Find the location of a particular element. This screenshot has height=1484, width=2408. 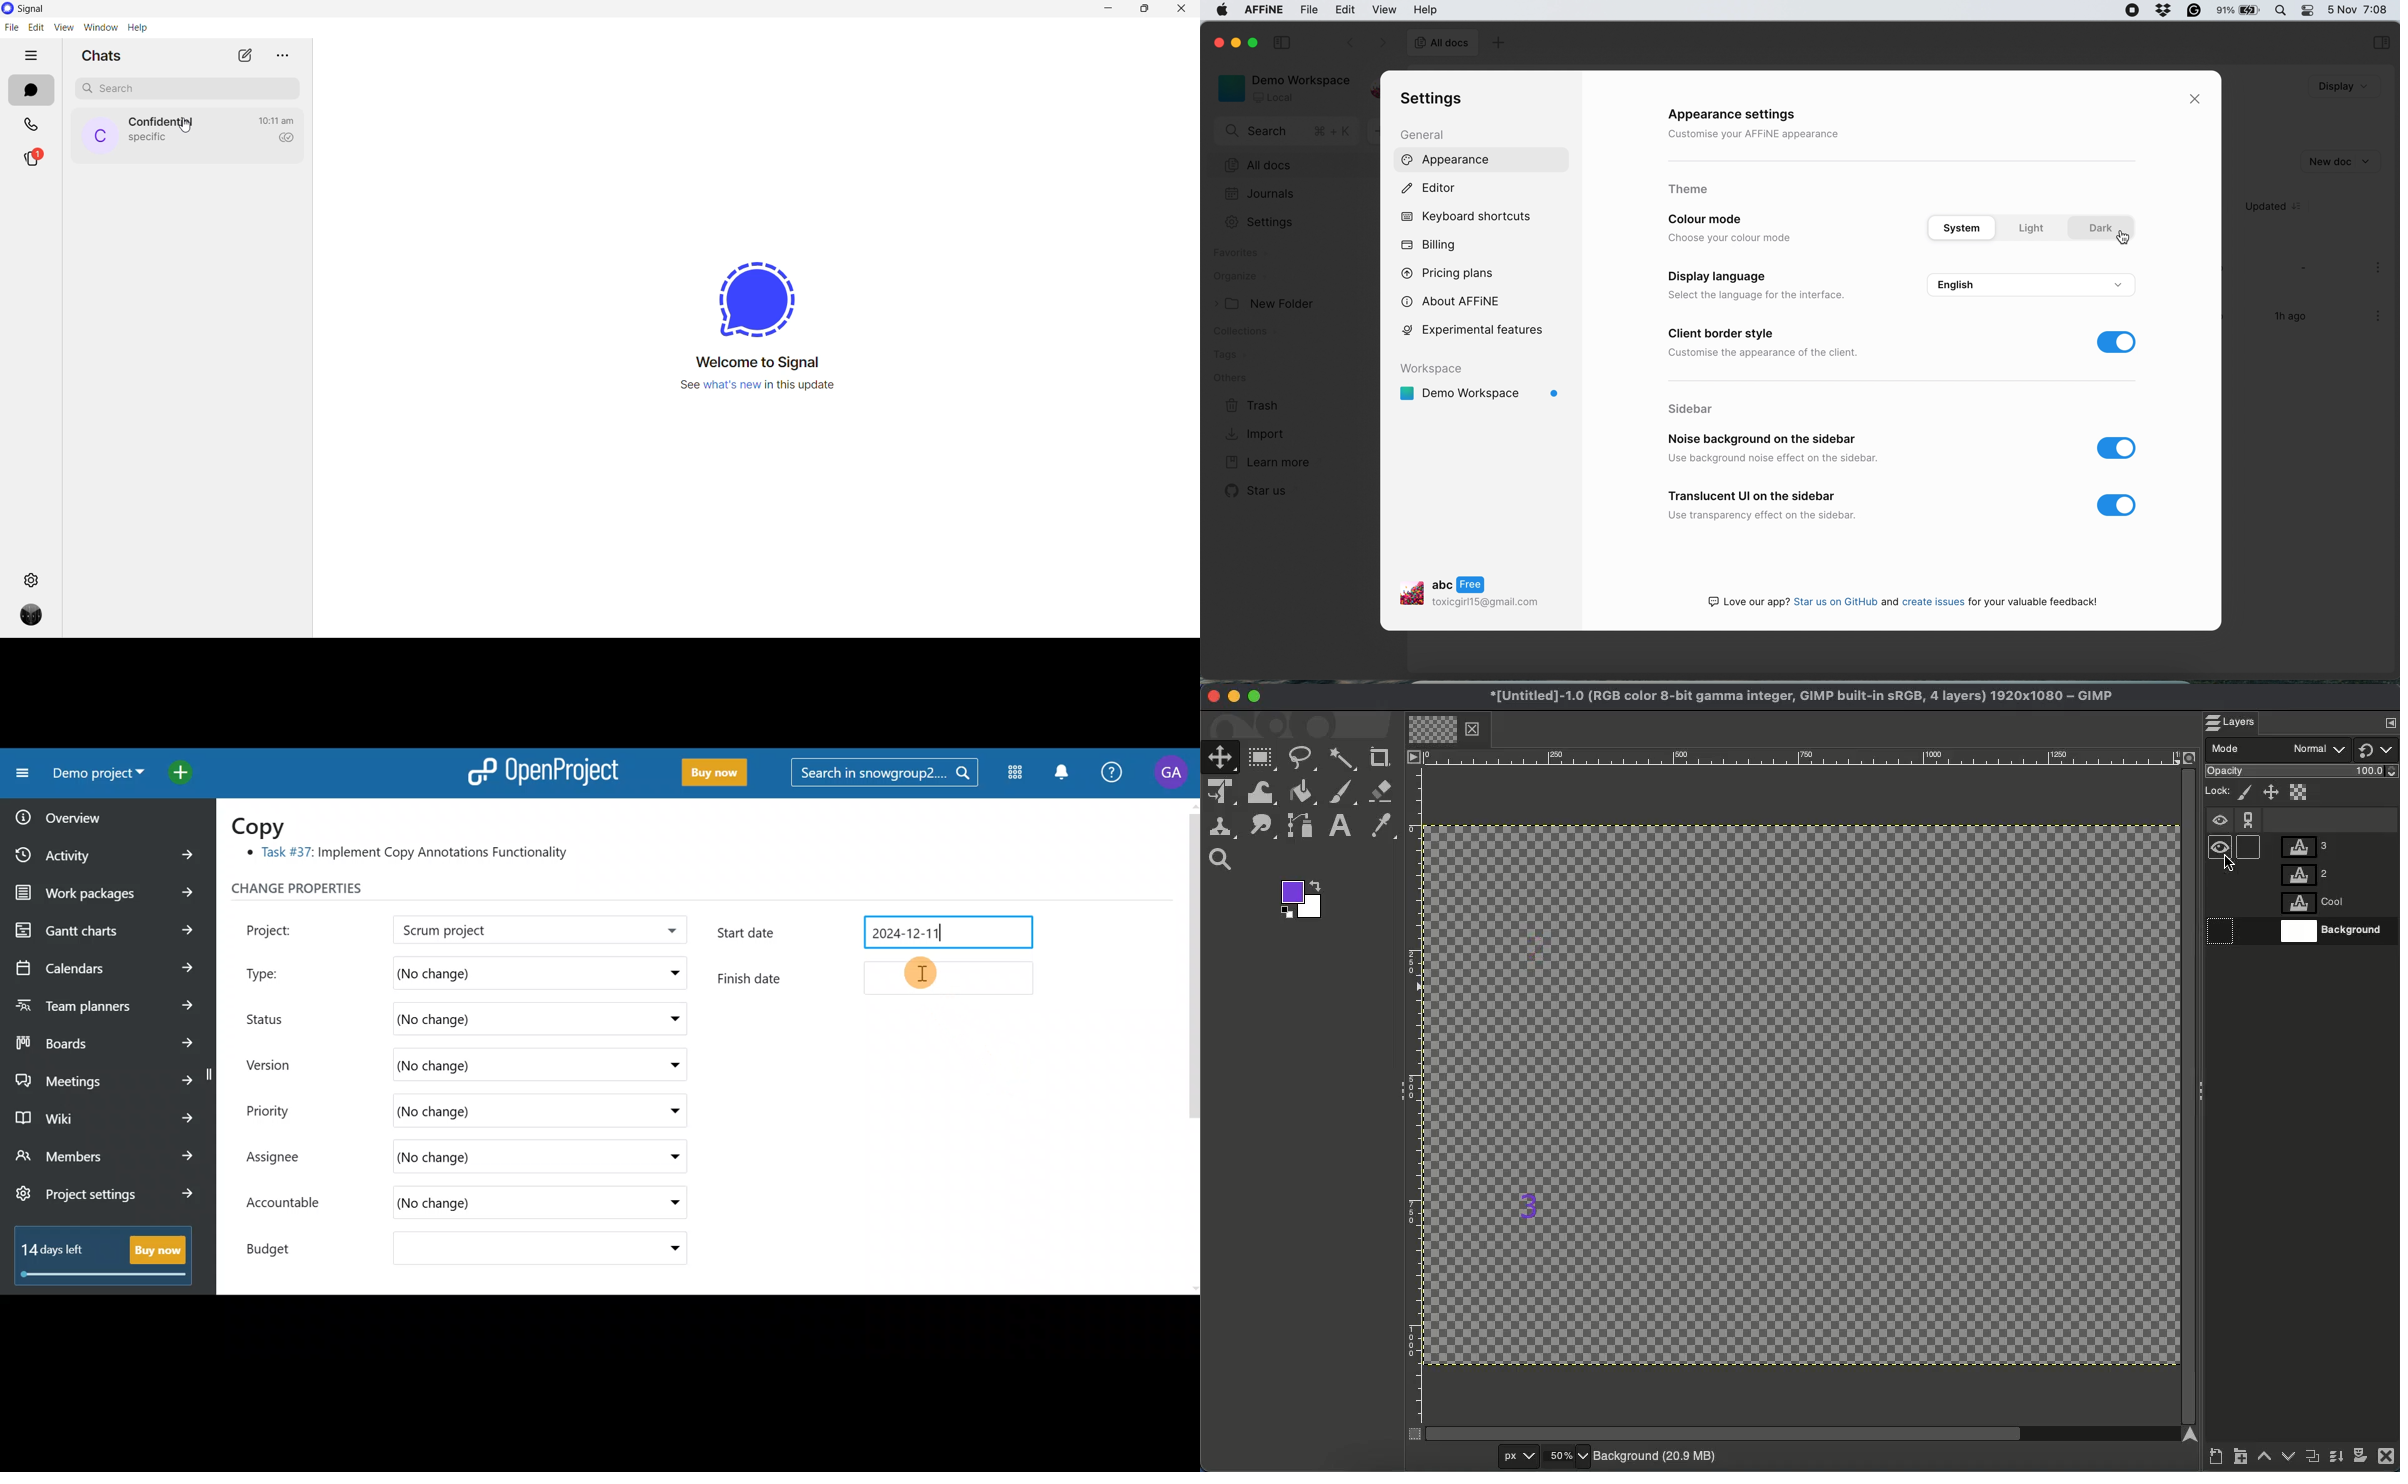

Visible is located at coordinates (2218, 829).